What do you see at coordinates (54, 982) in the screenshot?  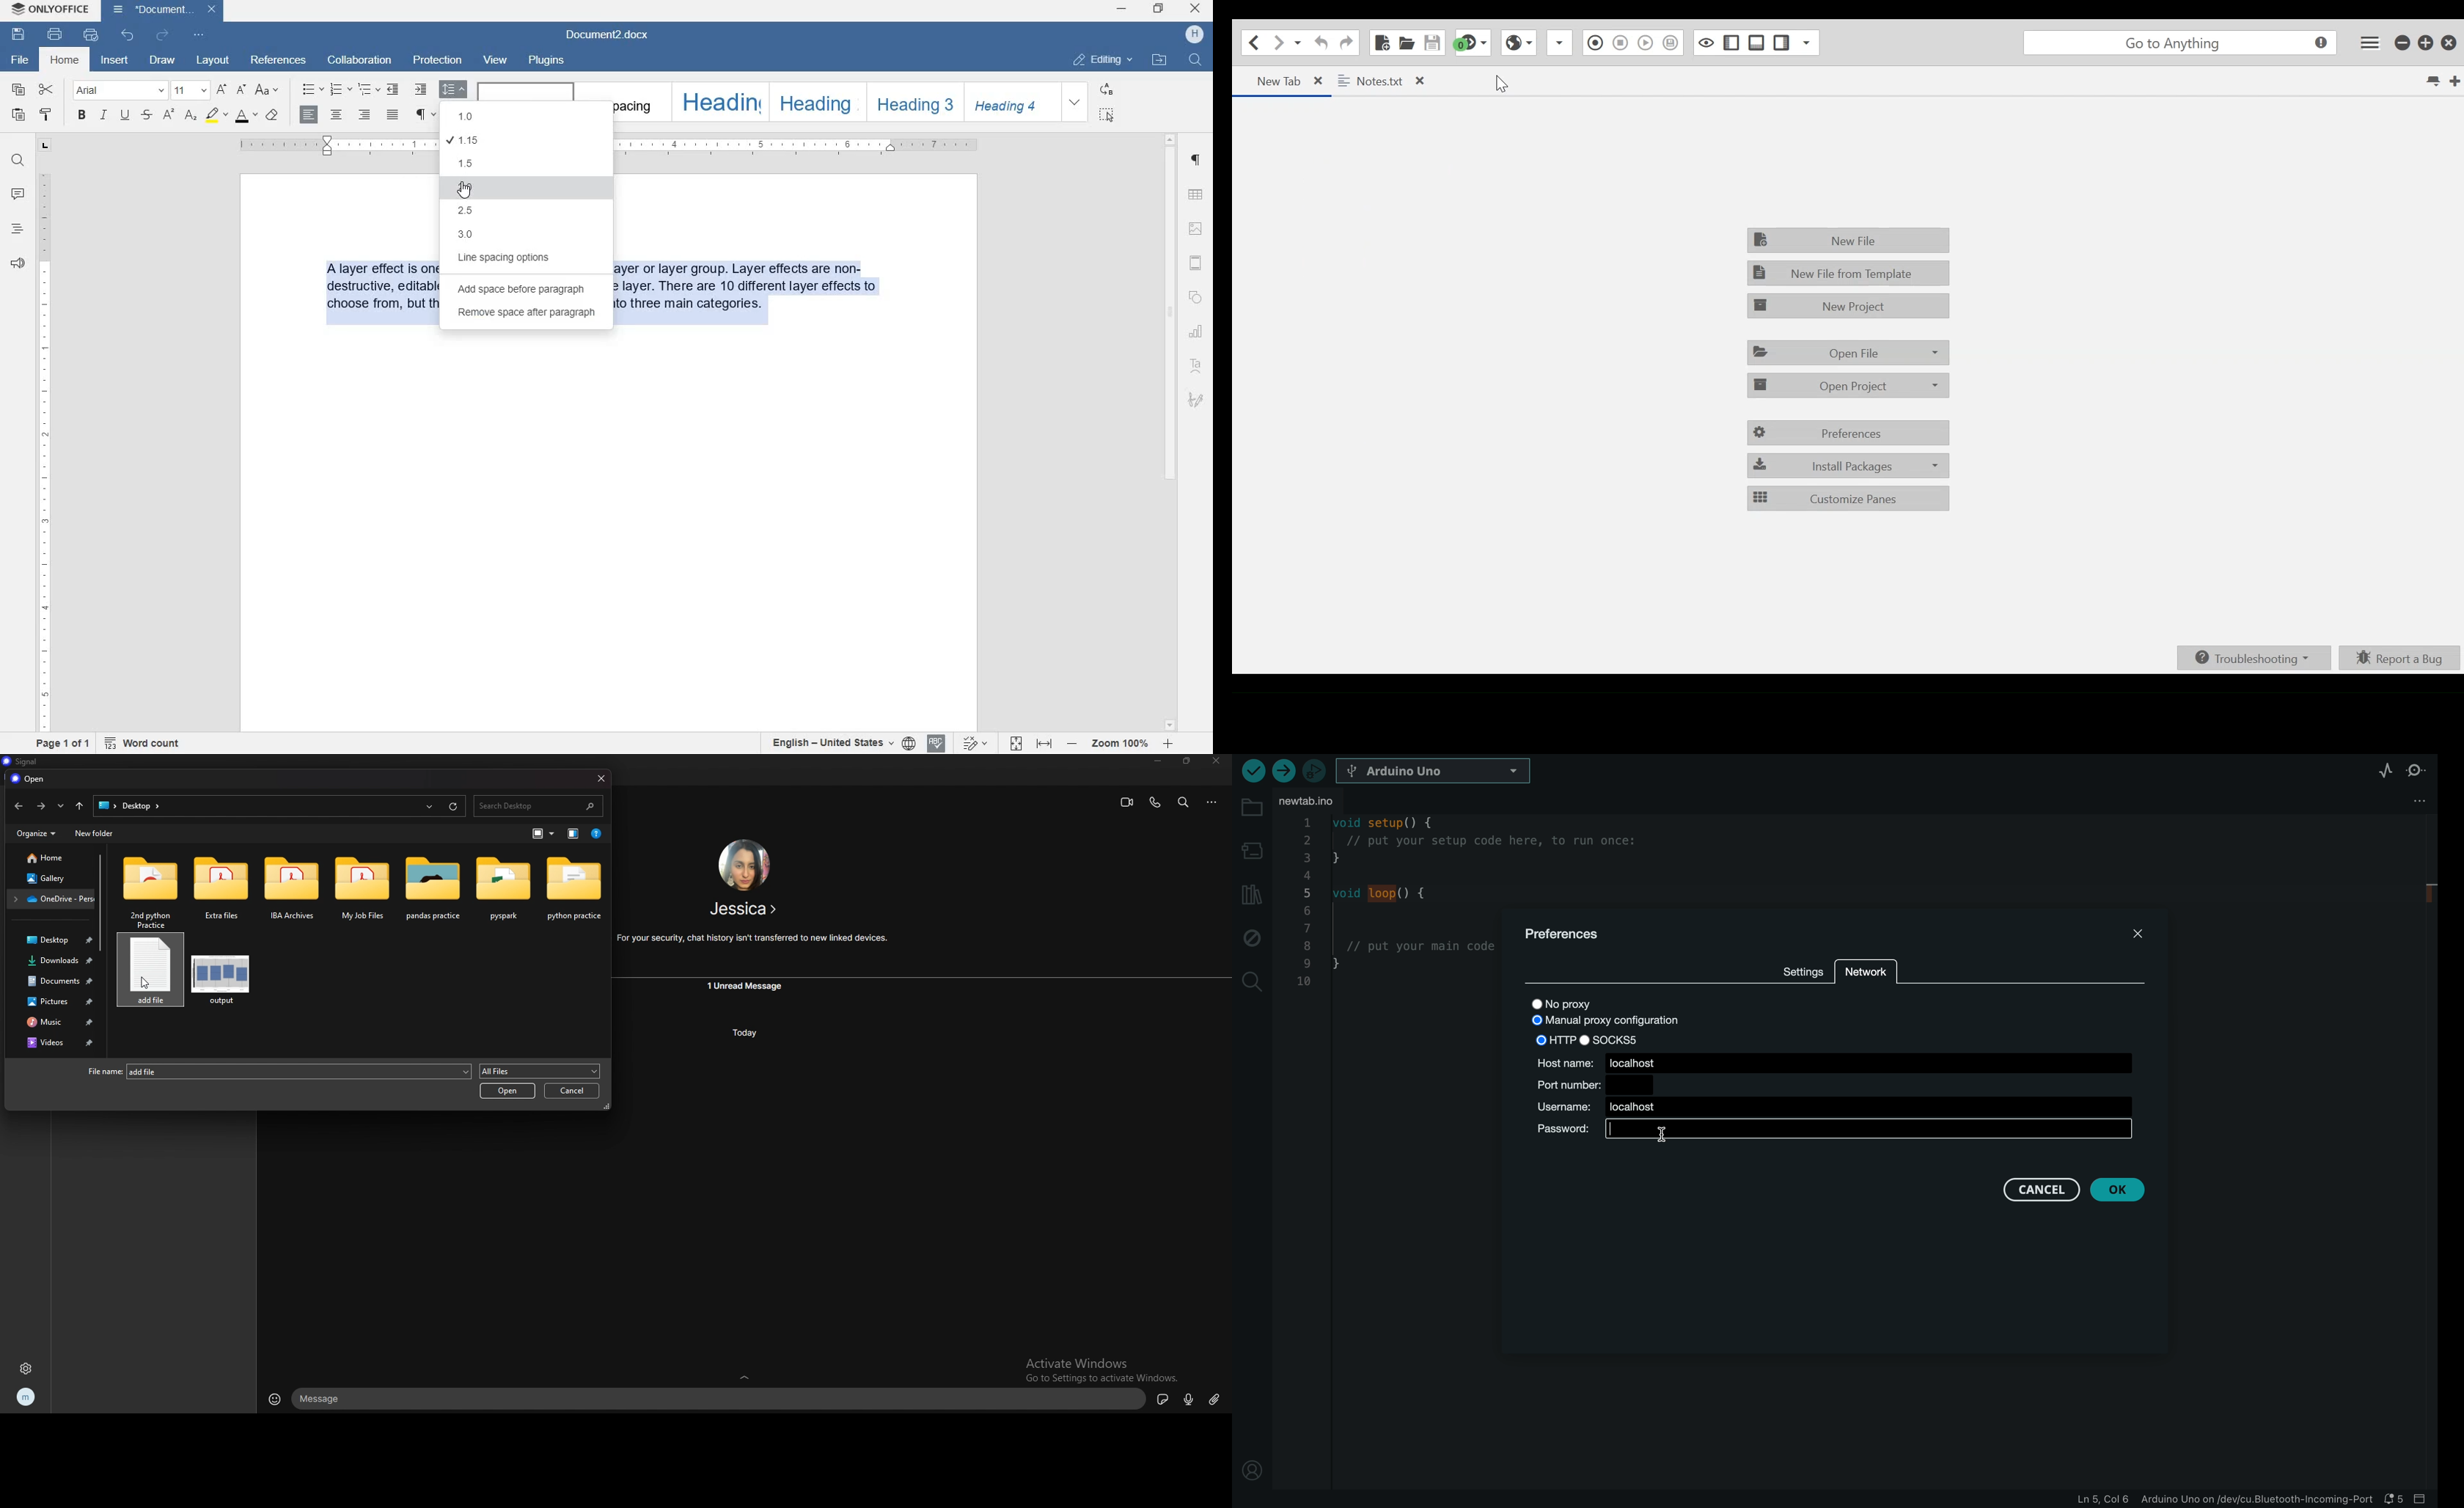 I see `documents` at bounding box center [54, 982].